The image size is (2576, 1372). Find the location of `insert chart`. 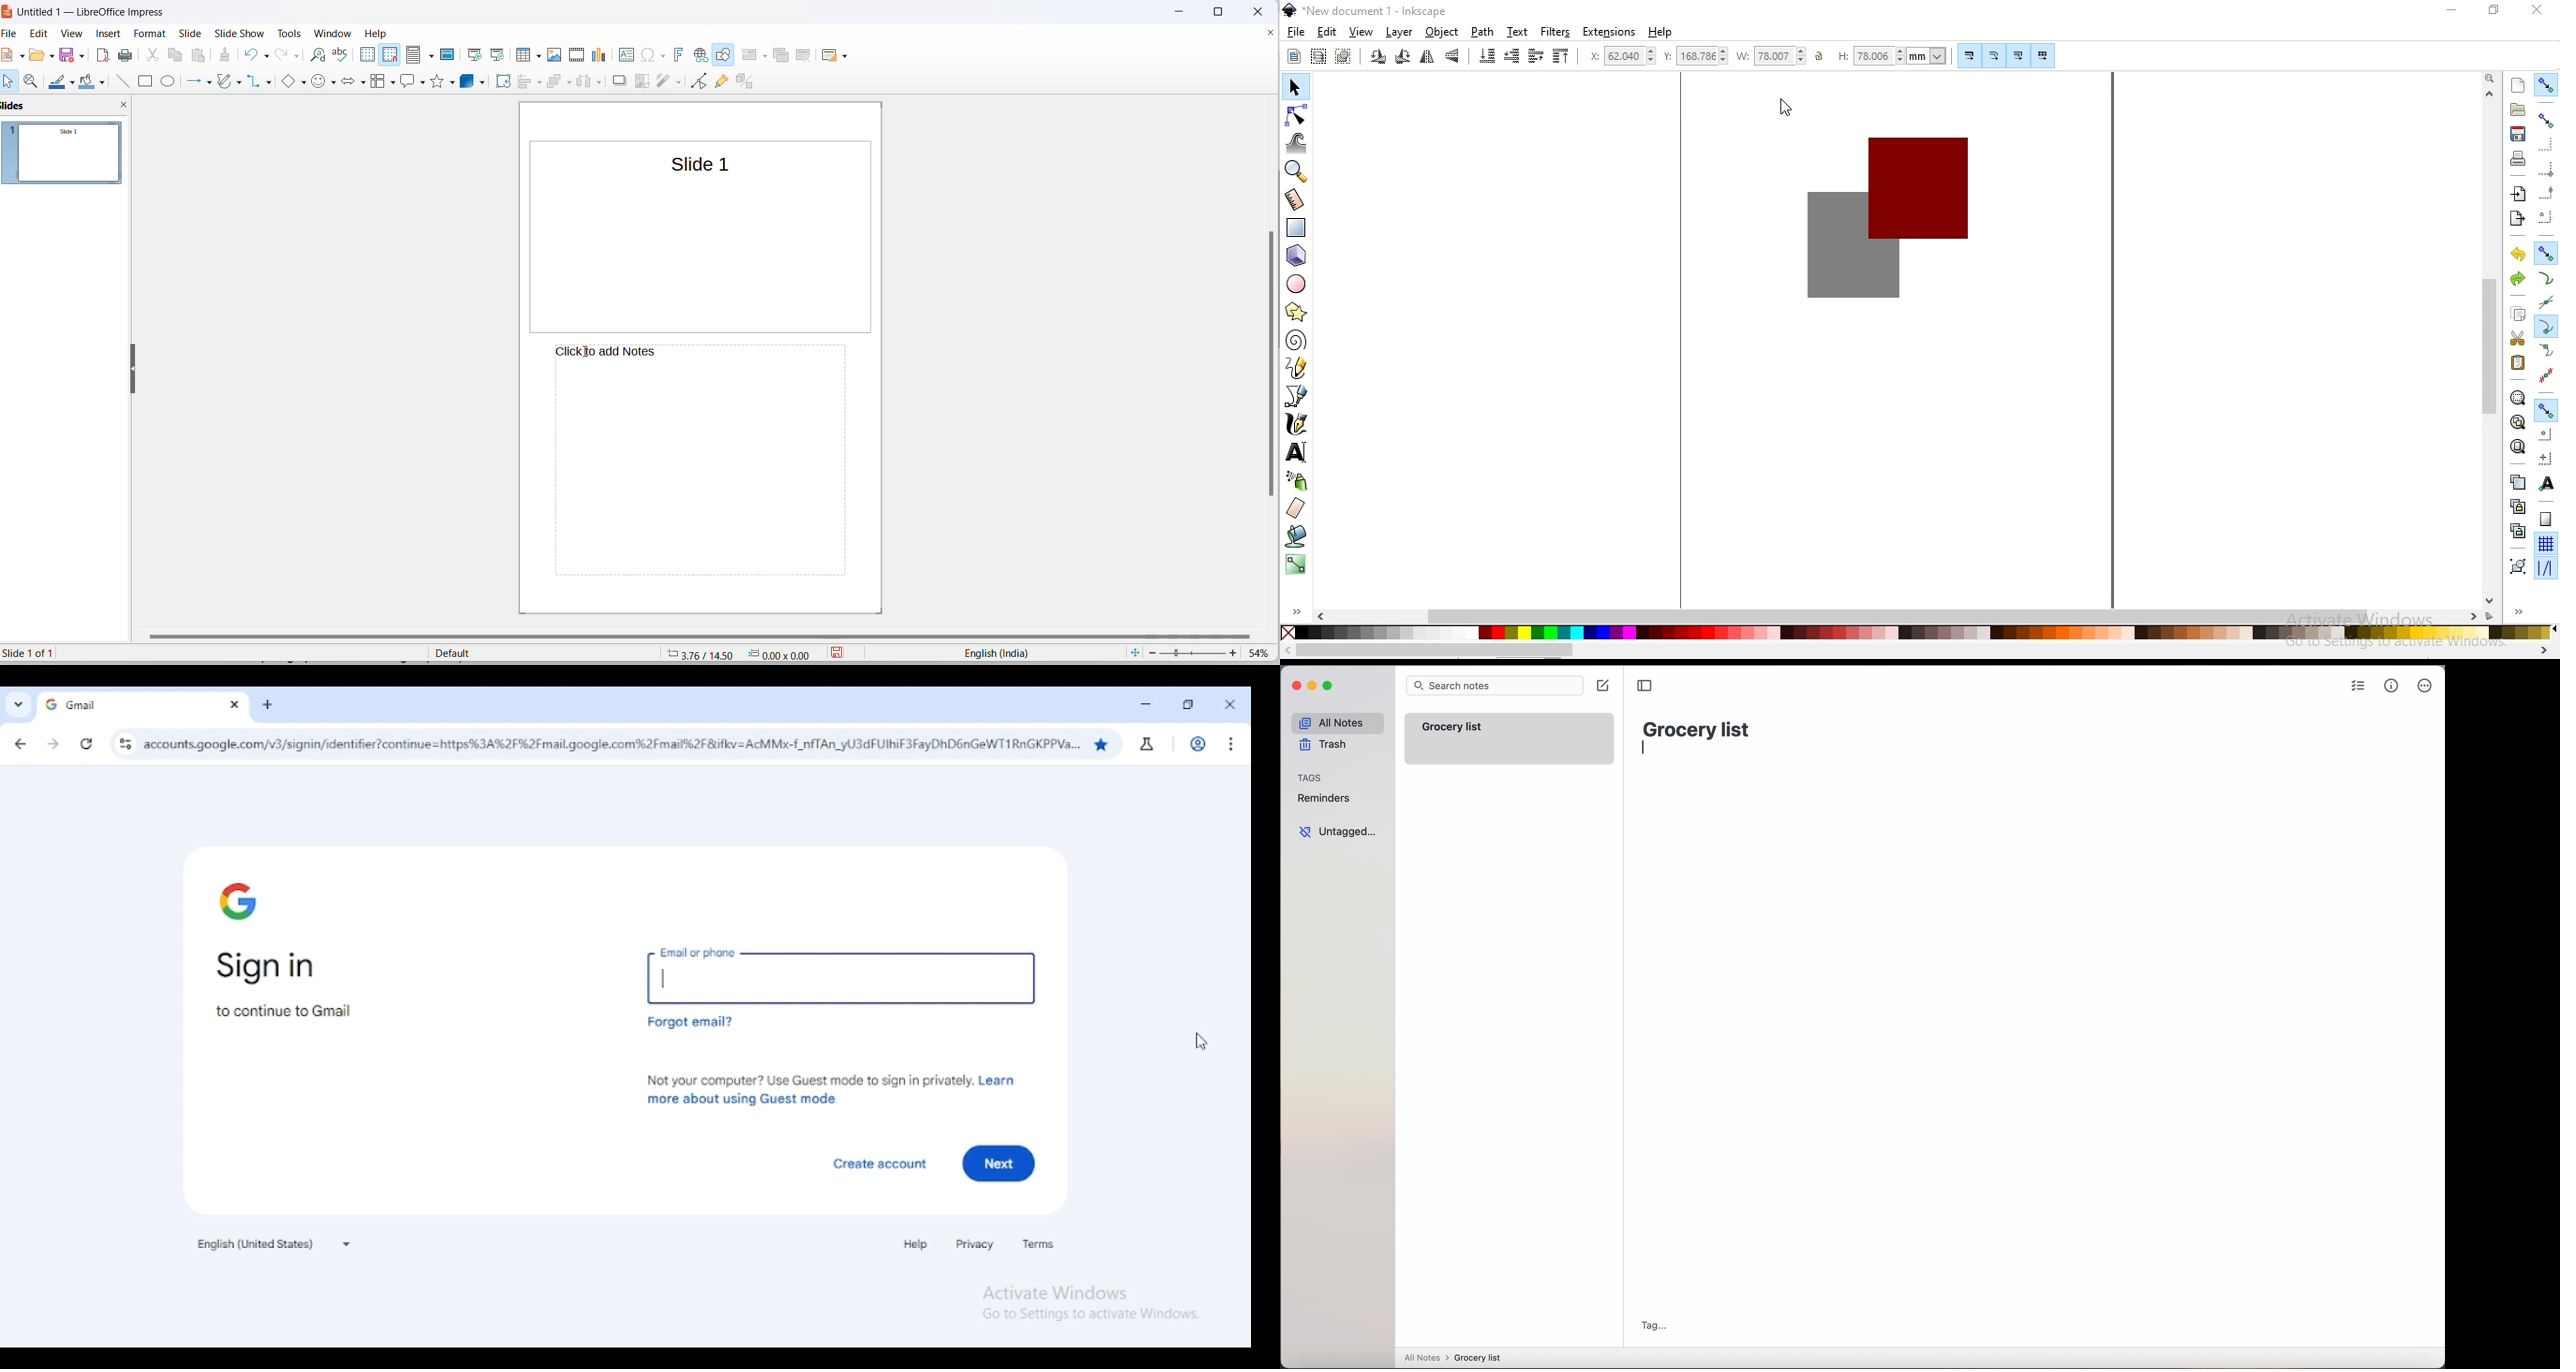

insert chart is located at coordinates (602, 56).